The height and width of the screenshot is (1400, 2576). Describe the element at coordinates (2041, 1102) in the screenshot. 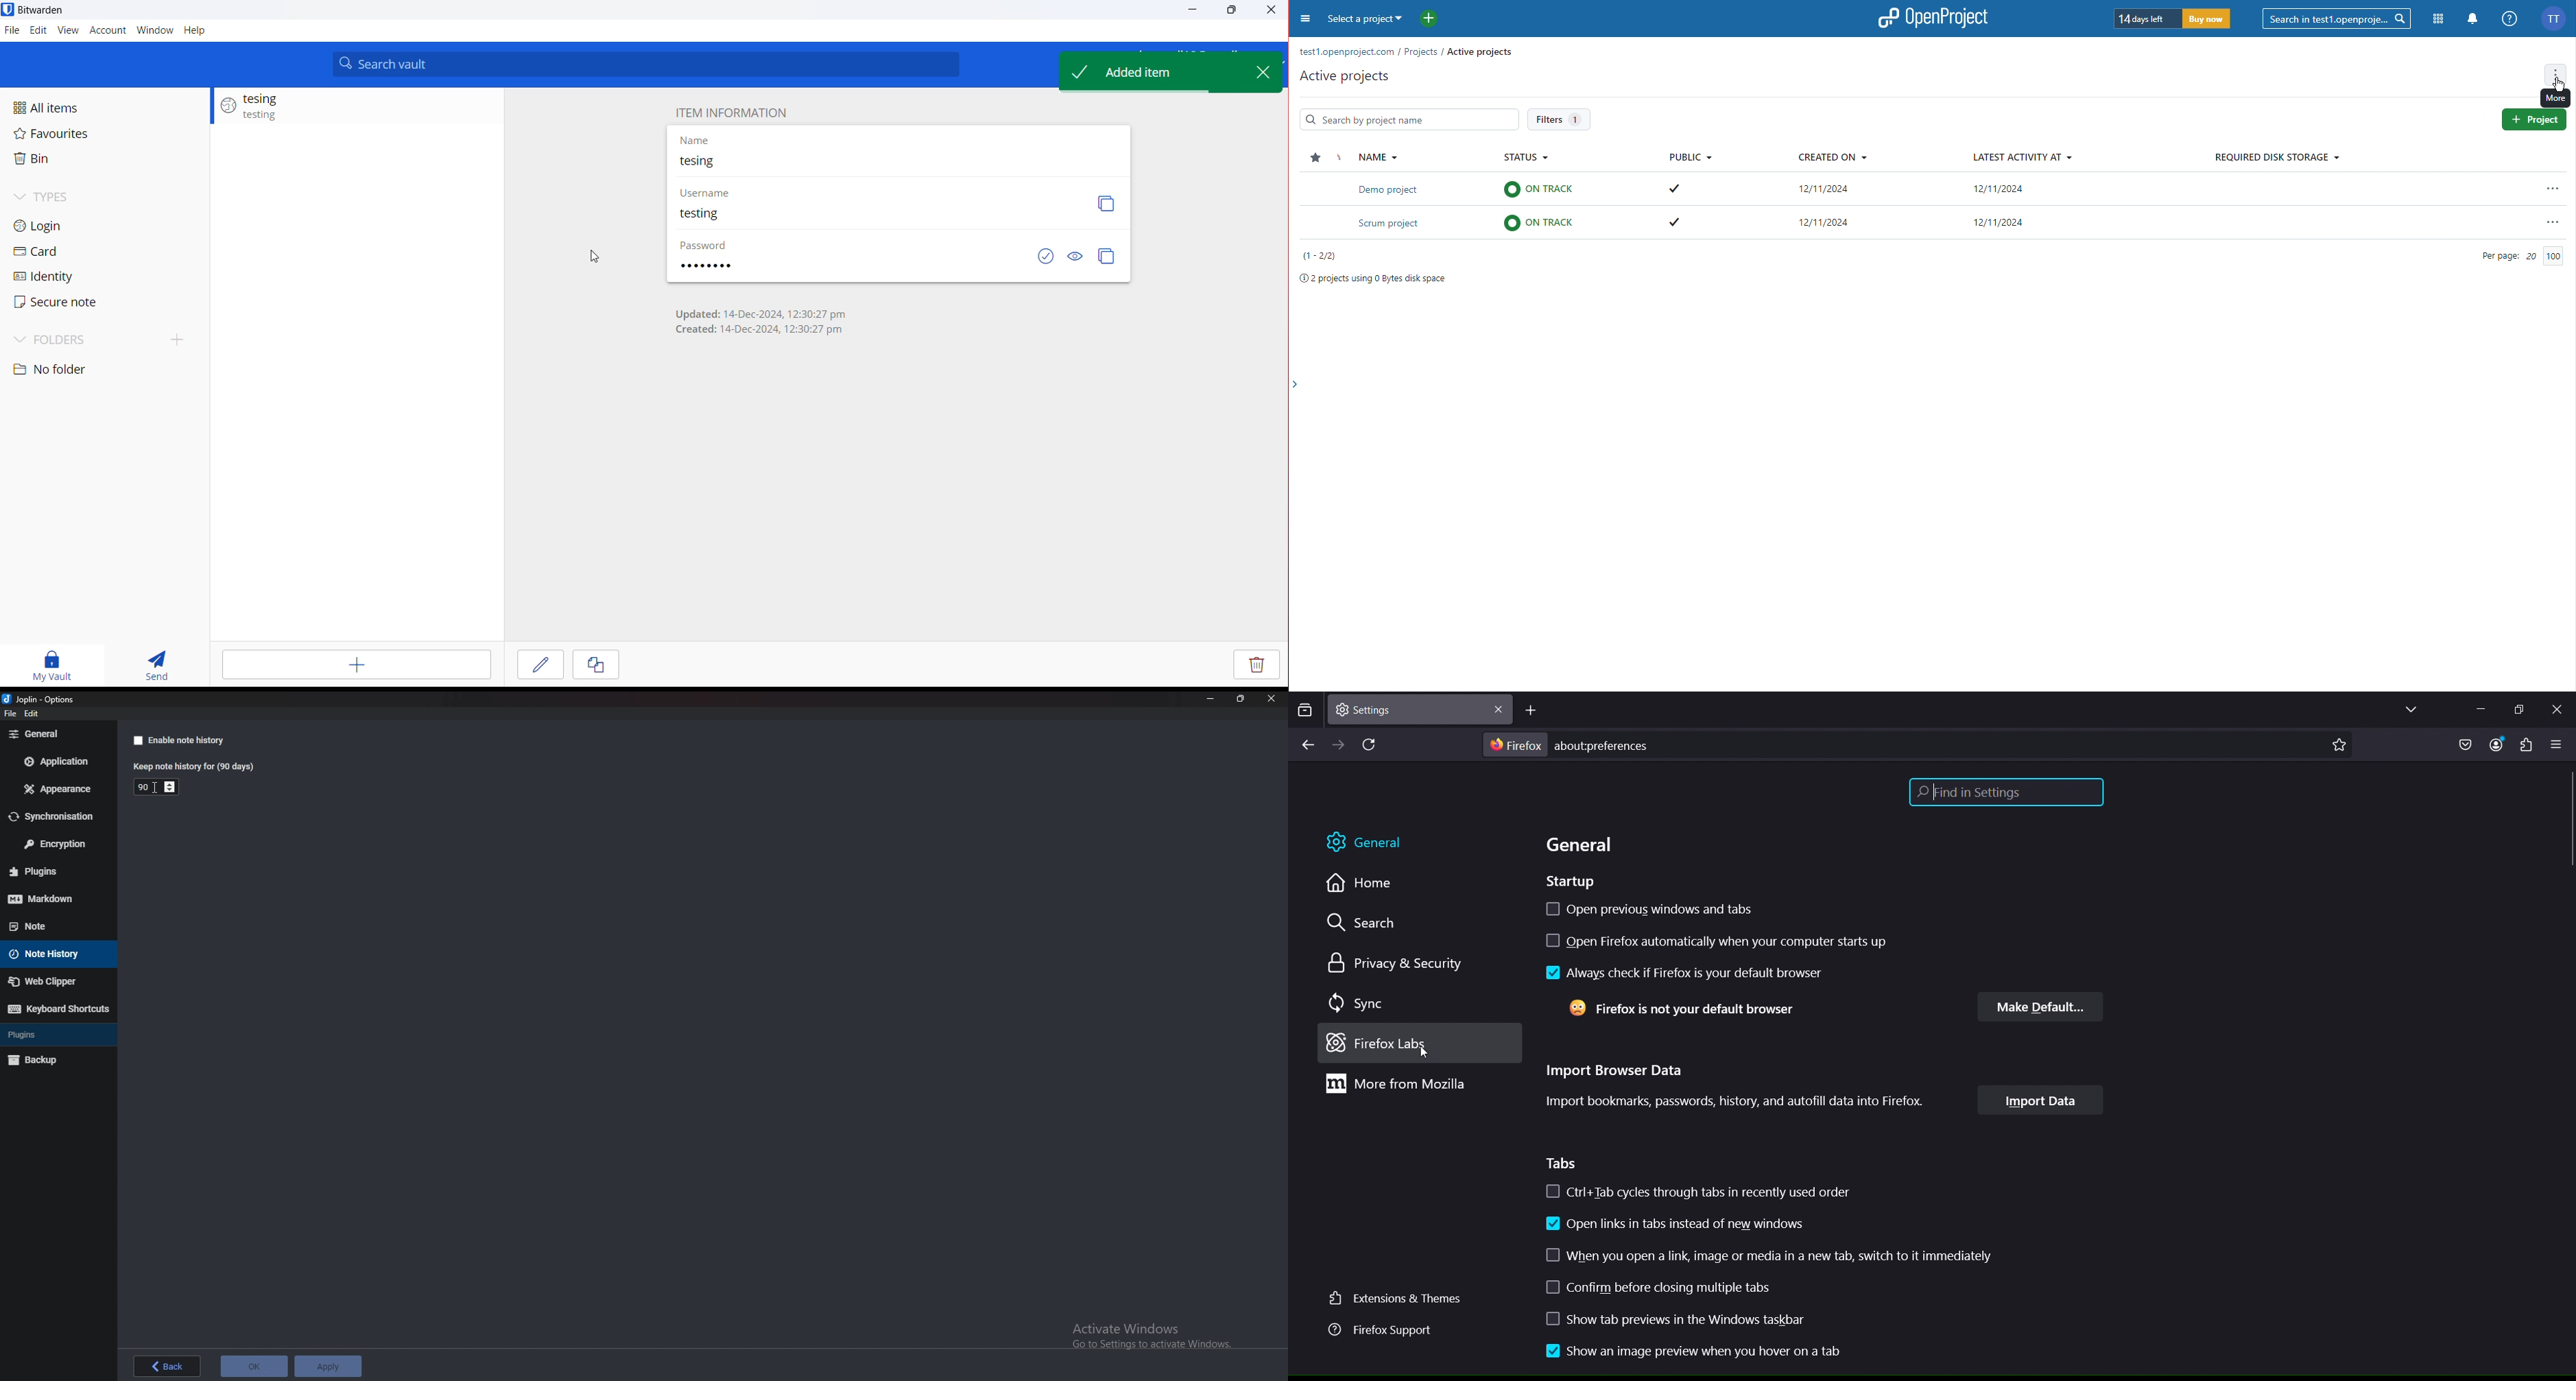

I see `import data` at that location.